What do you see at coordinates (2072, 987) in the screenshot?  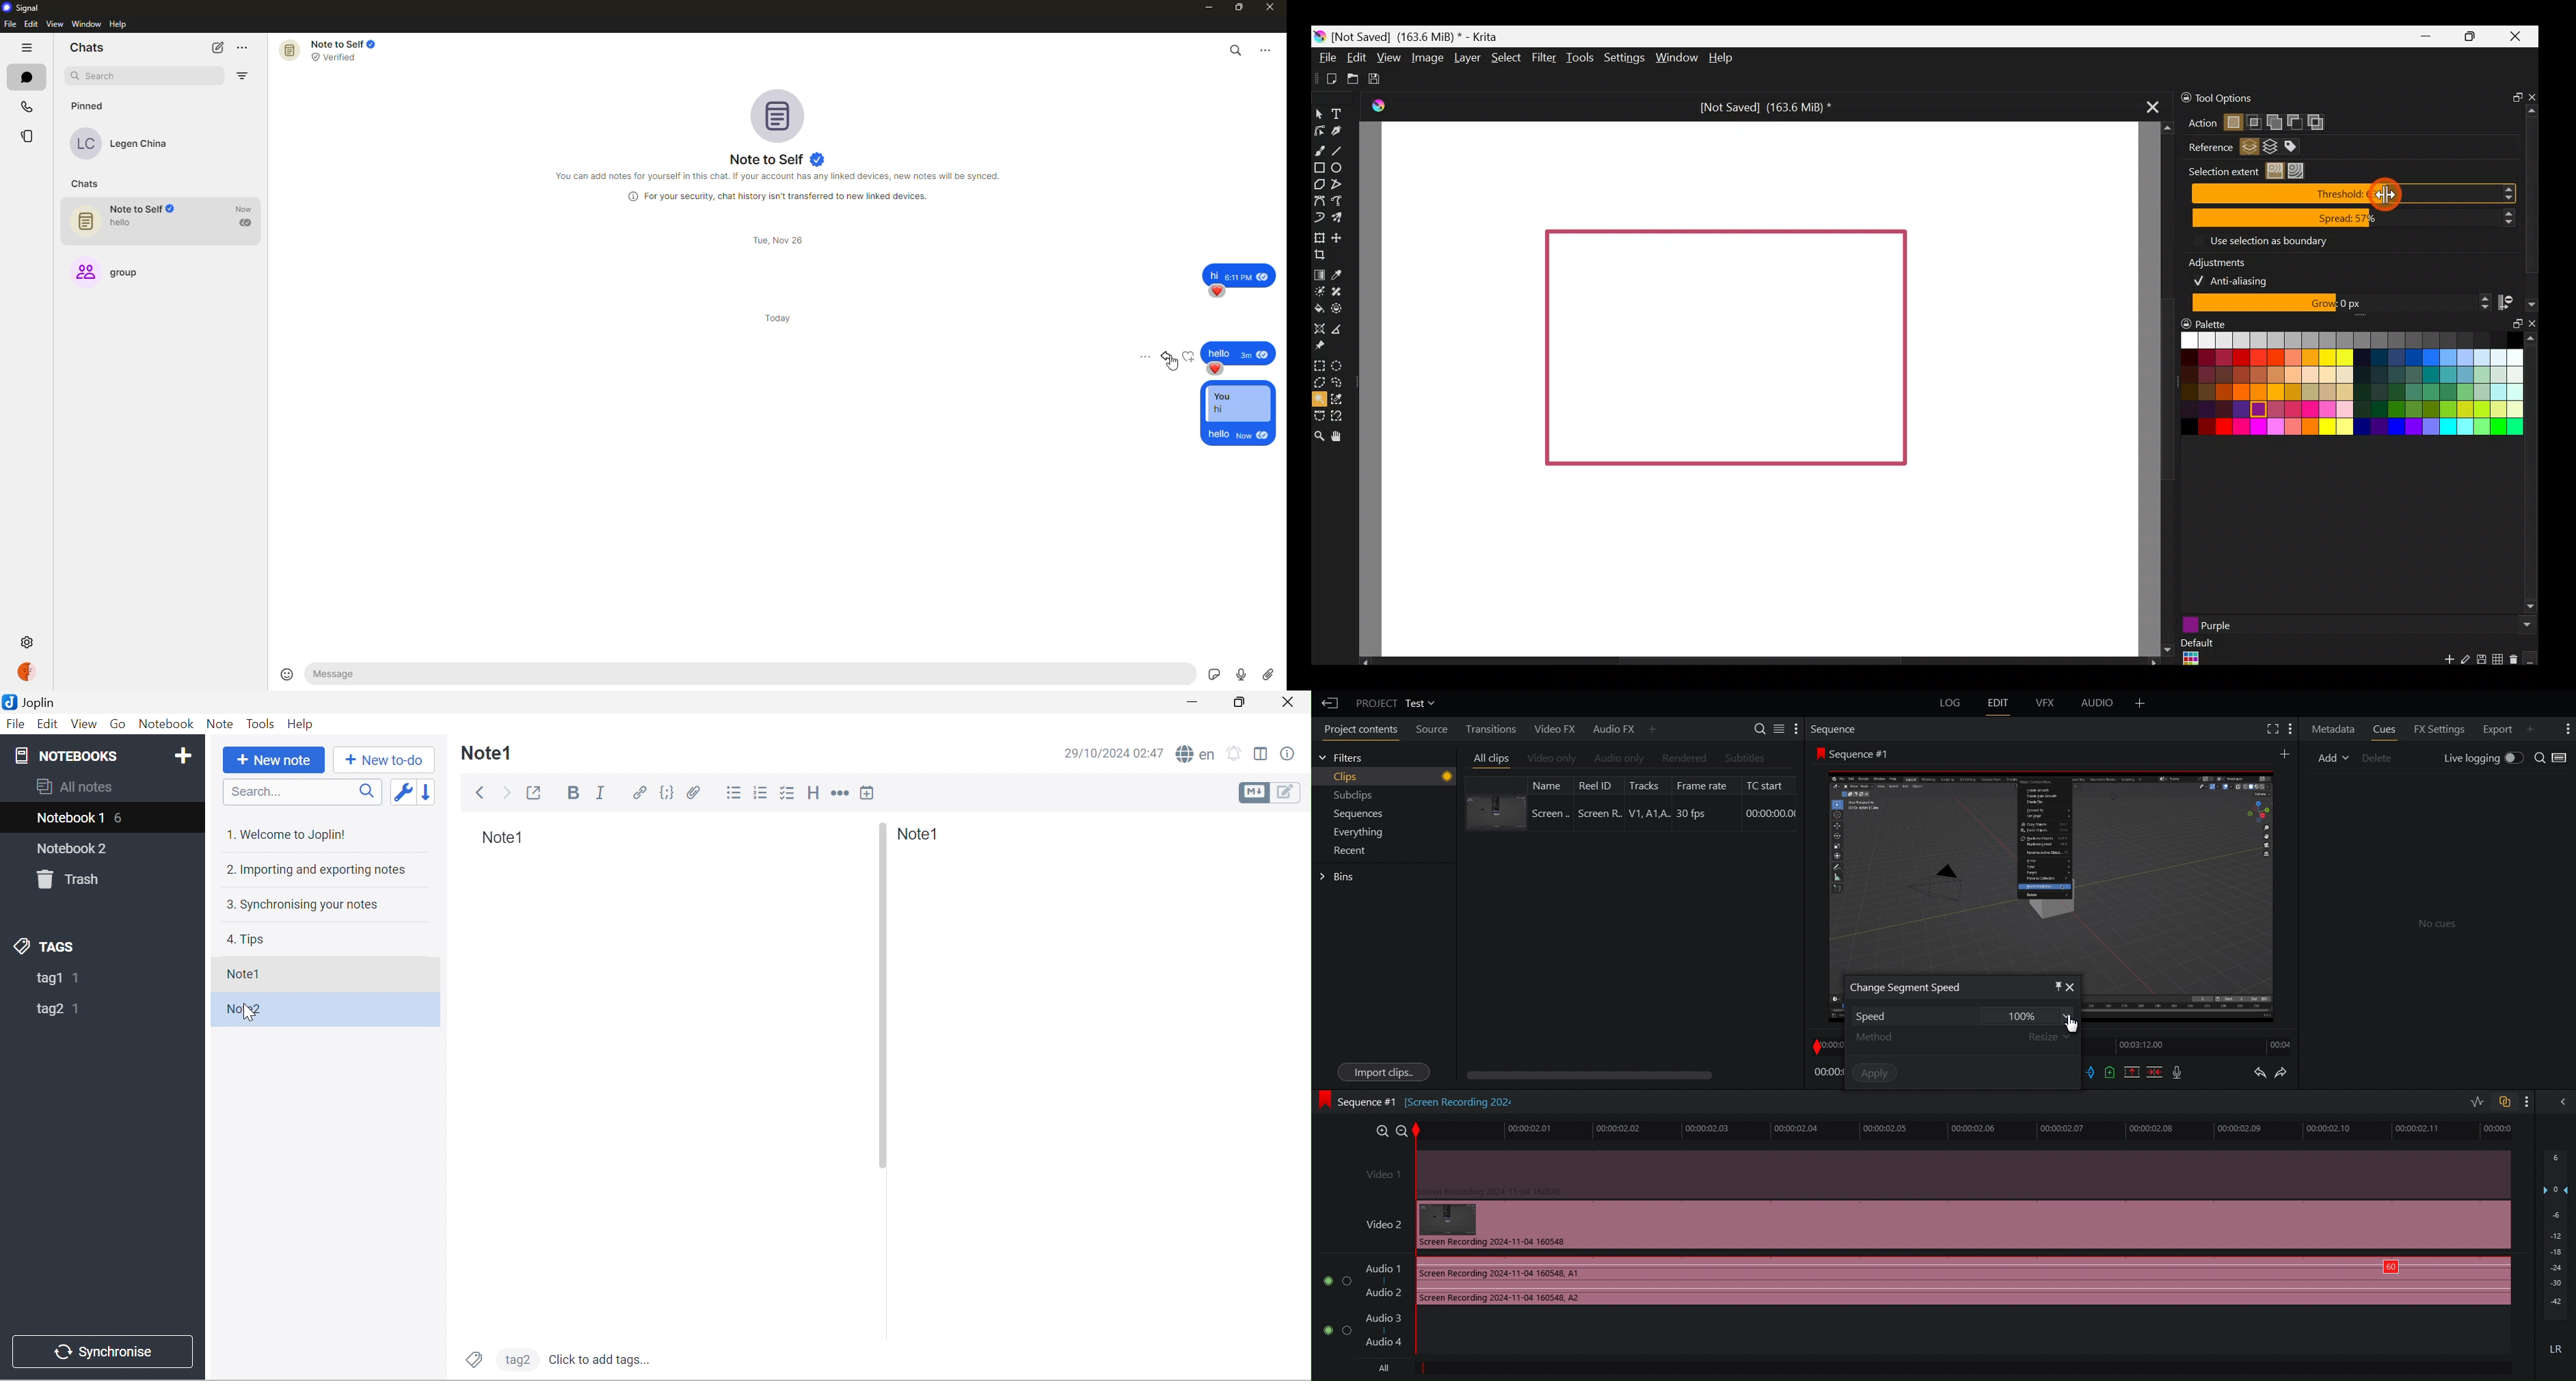 I see `Close` at bounding box center [2072, 987].